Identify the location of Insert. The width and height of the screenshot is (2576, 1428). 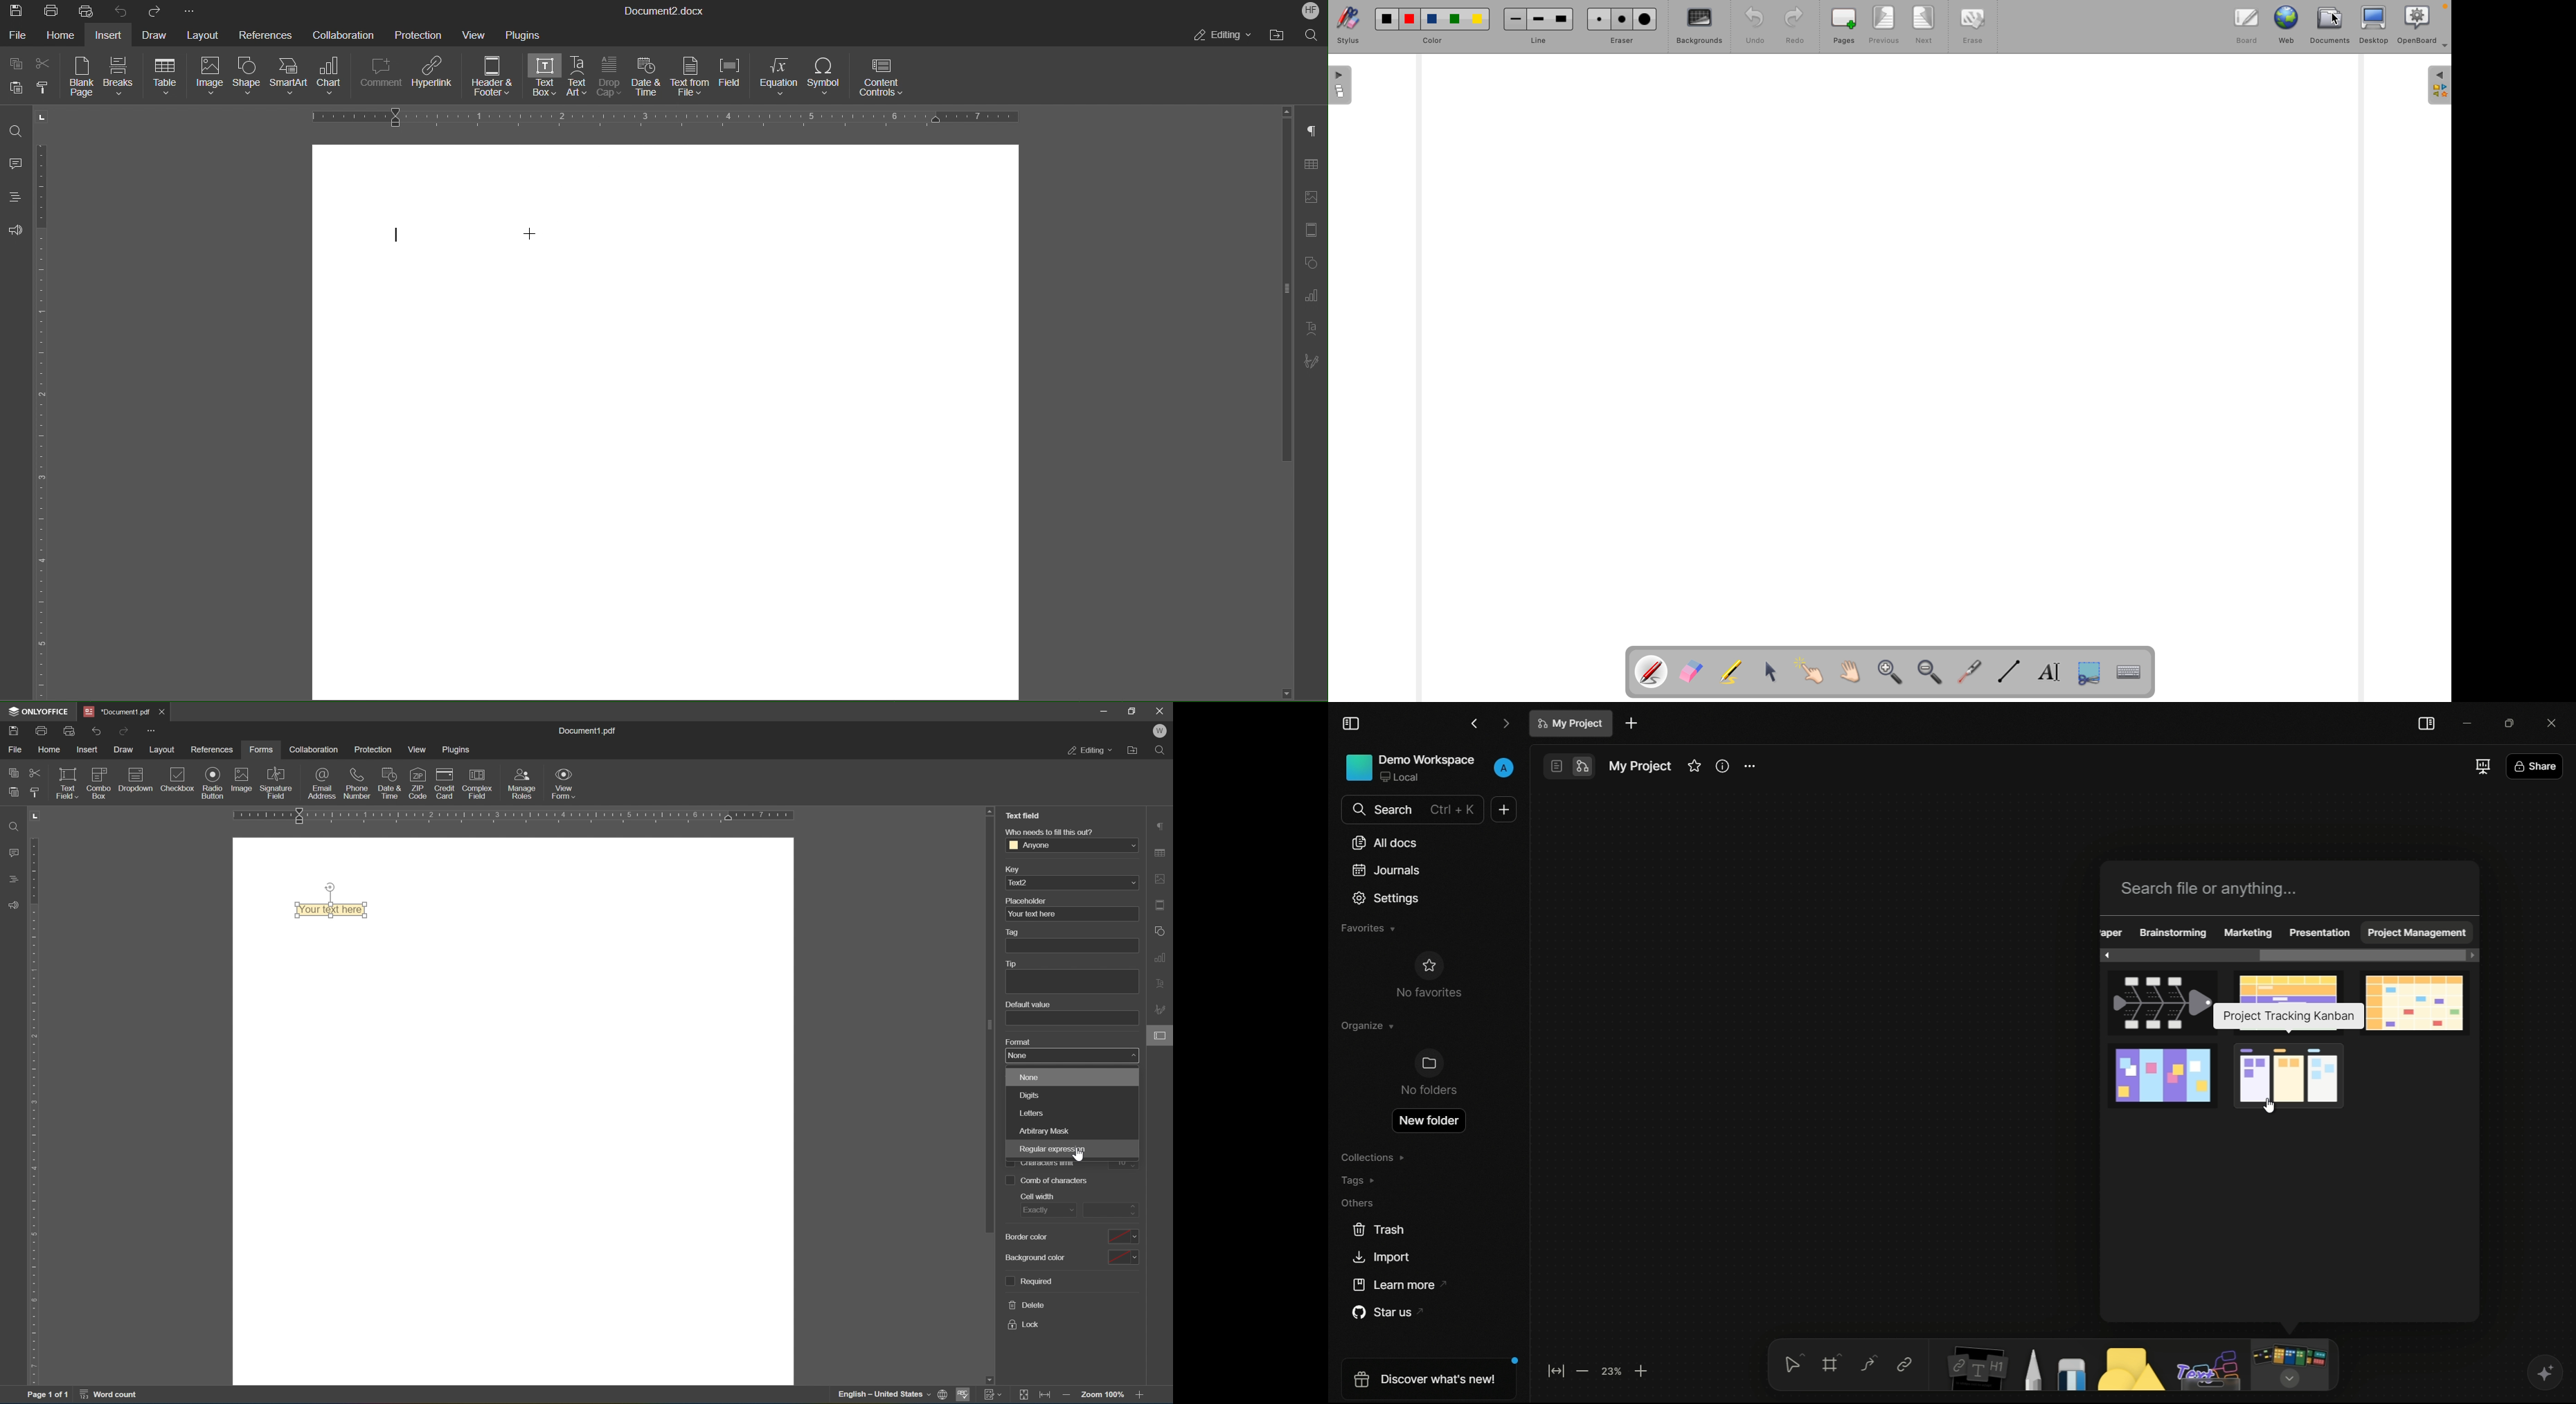
(109, 34).